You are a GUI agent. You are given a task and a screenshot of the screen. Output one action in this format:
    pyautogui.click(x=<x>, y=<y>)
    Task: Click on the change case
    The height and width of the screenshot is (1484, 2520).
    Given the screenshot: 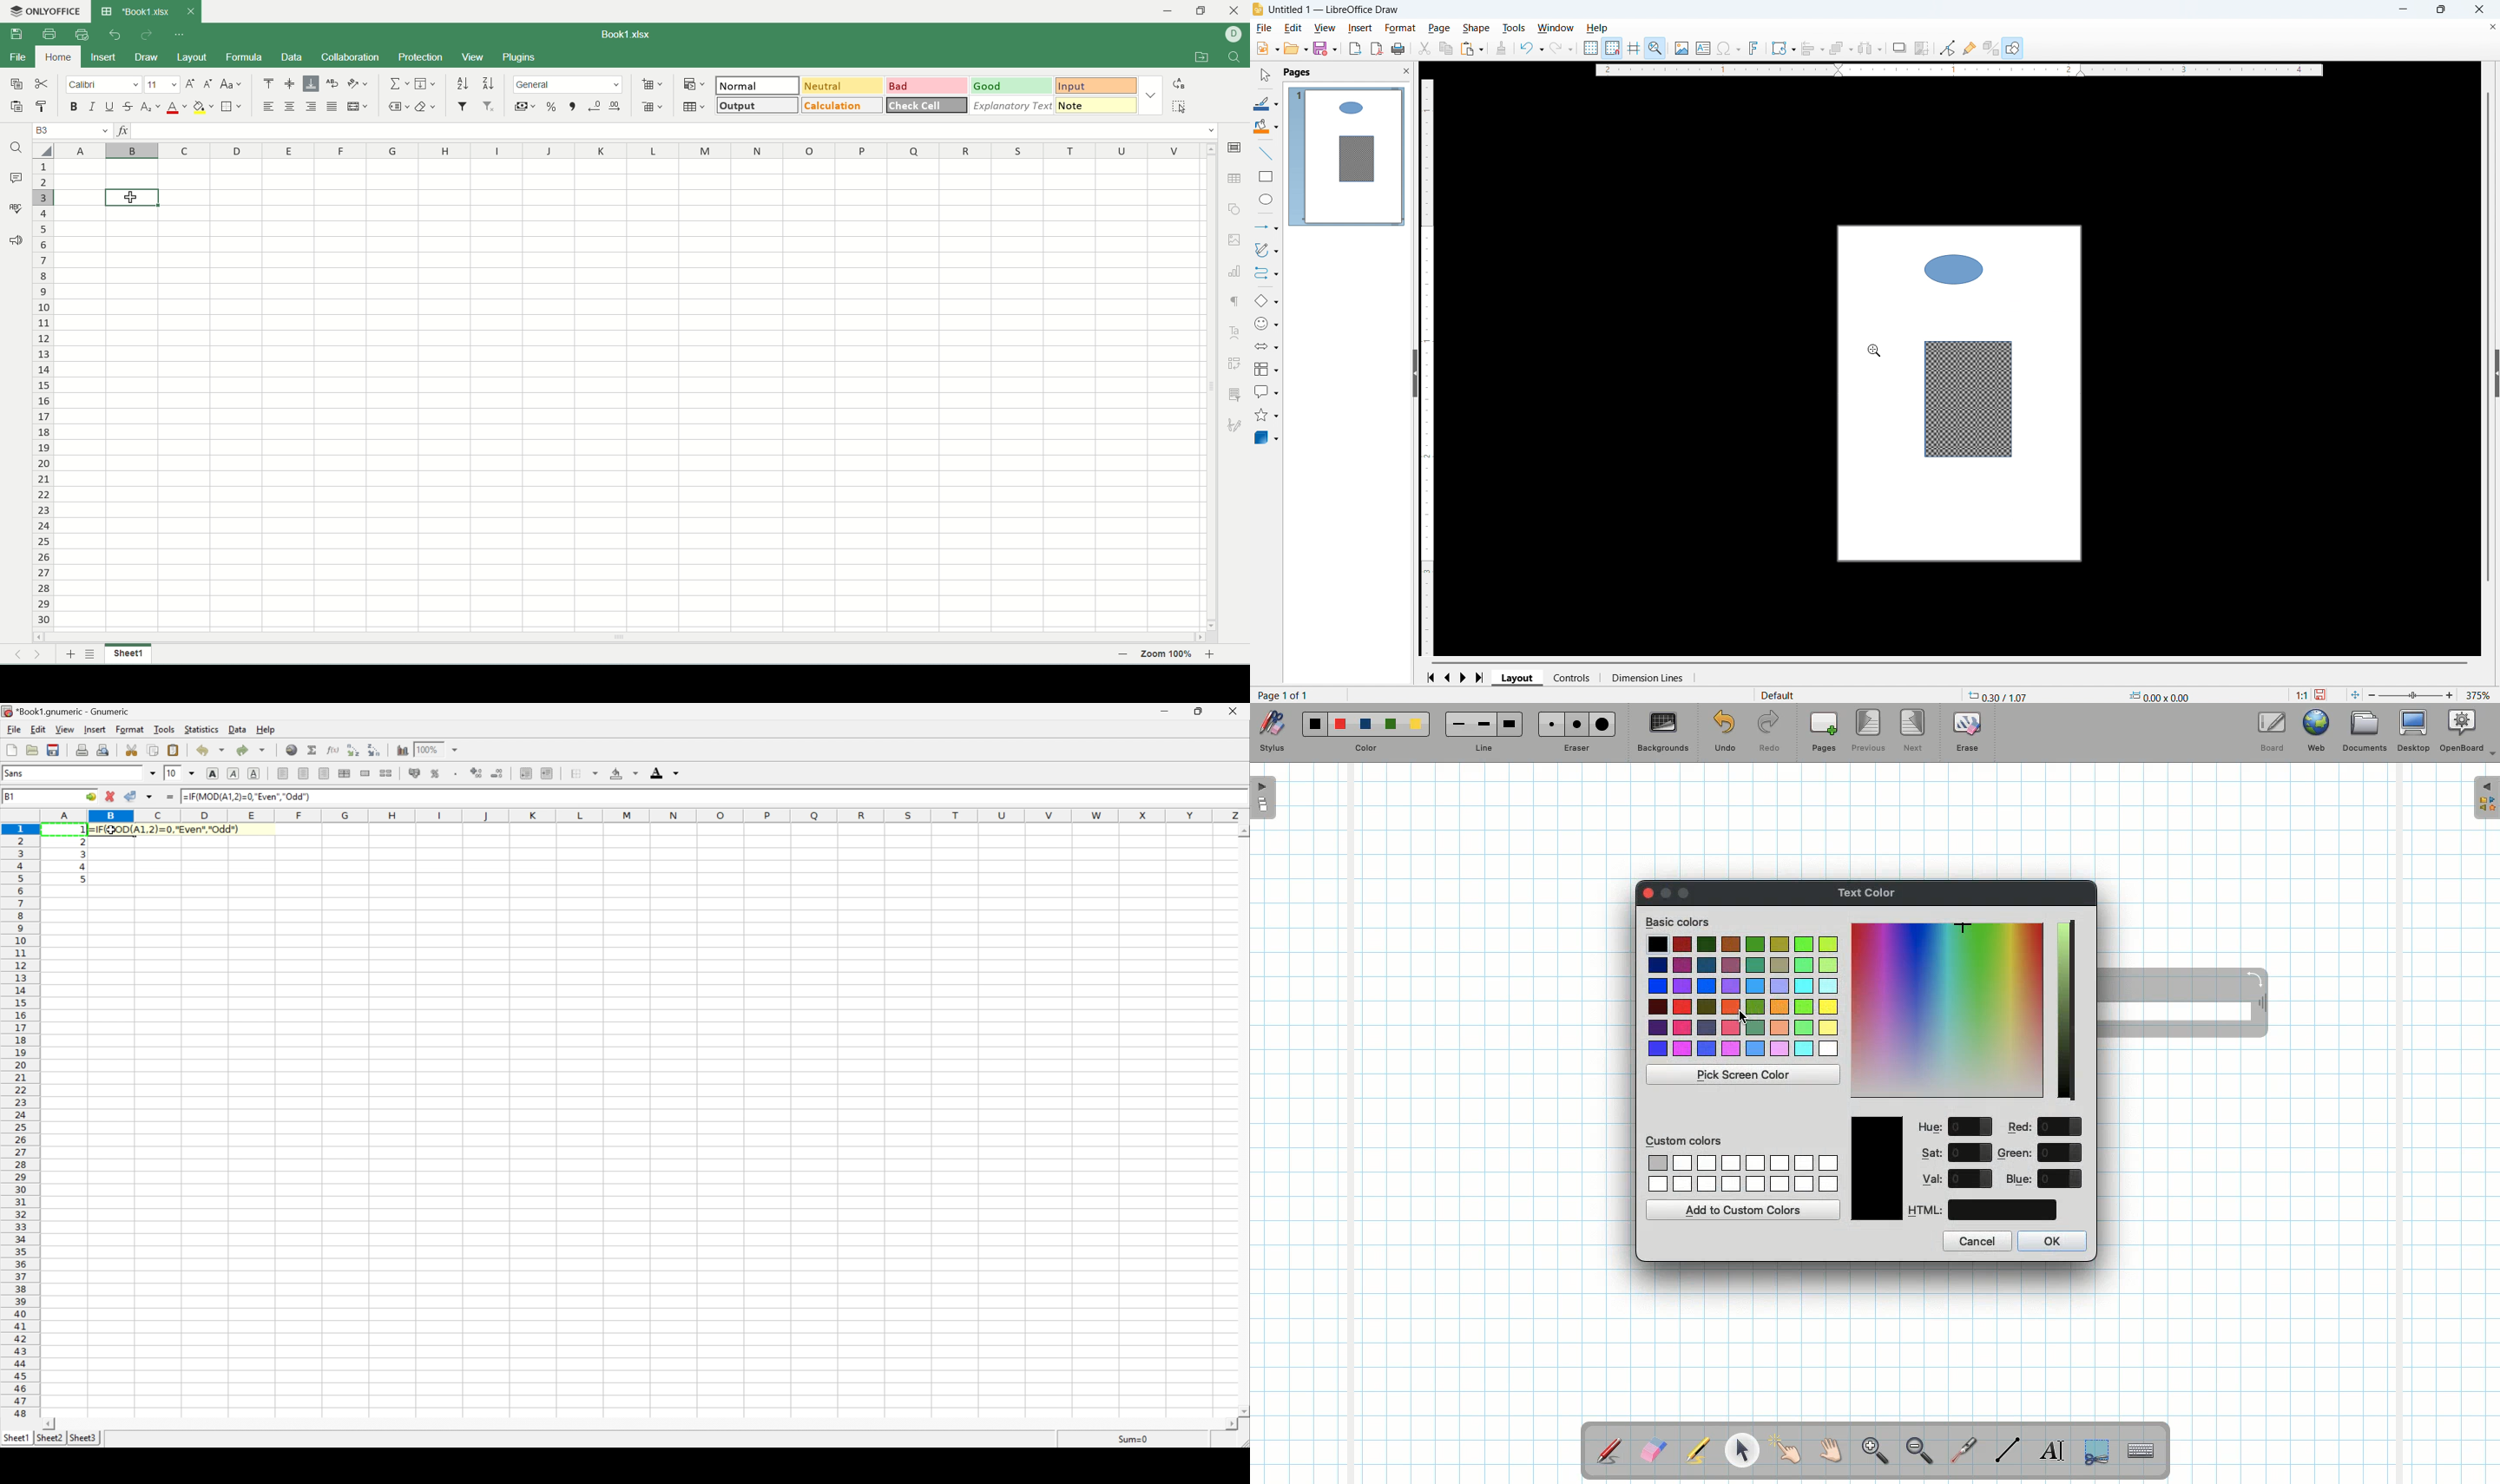 What is the action you would take?
    pyautogui.click(x=232, y=85)
    